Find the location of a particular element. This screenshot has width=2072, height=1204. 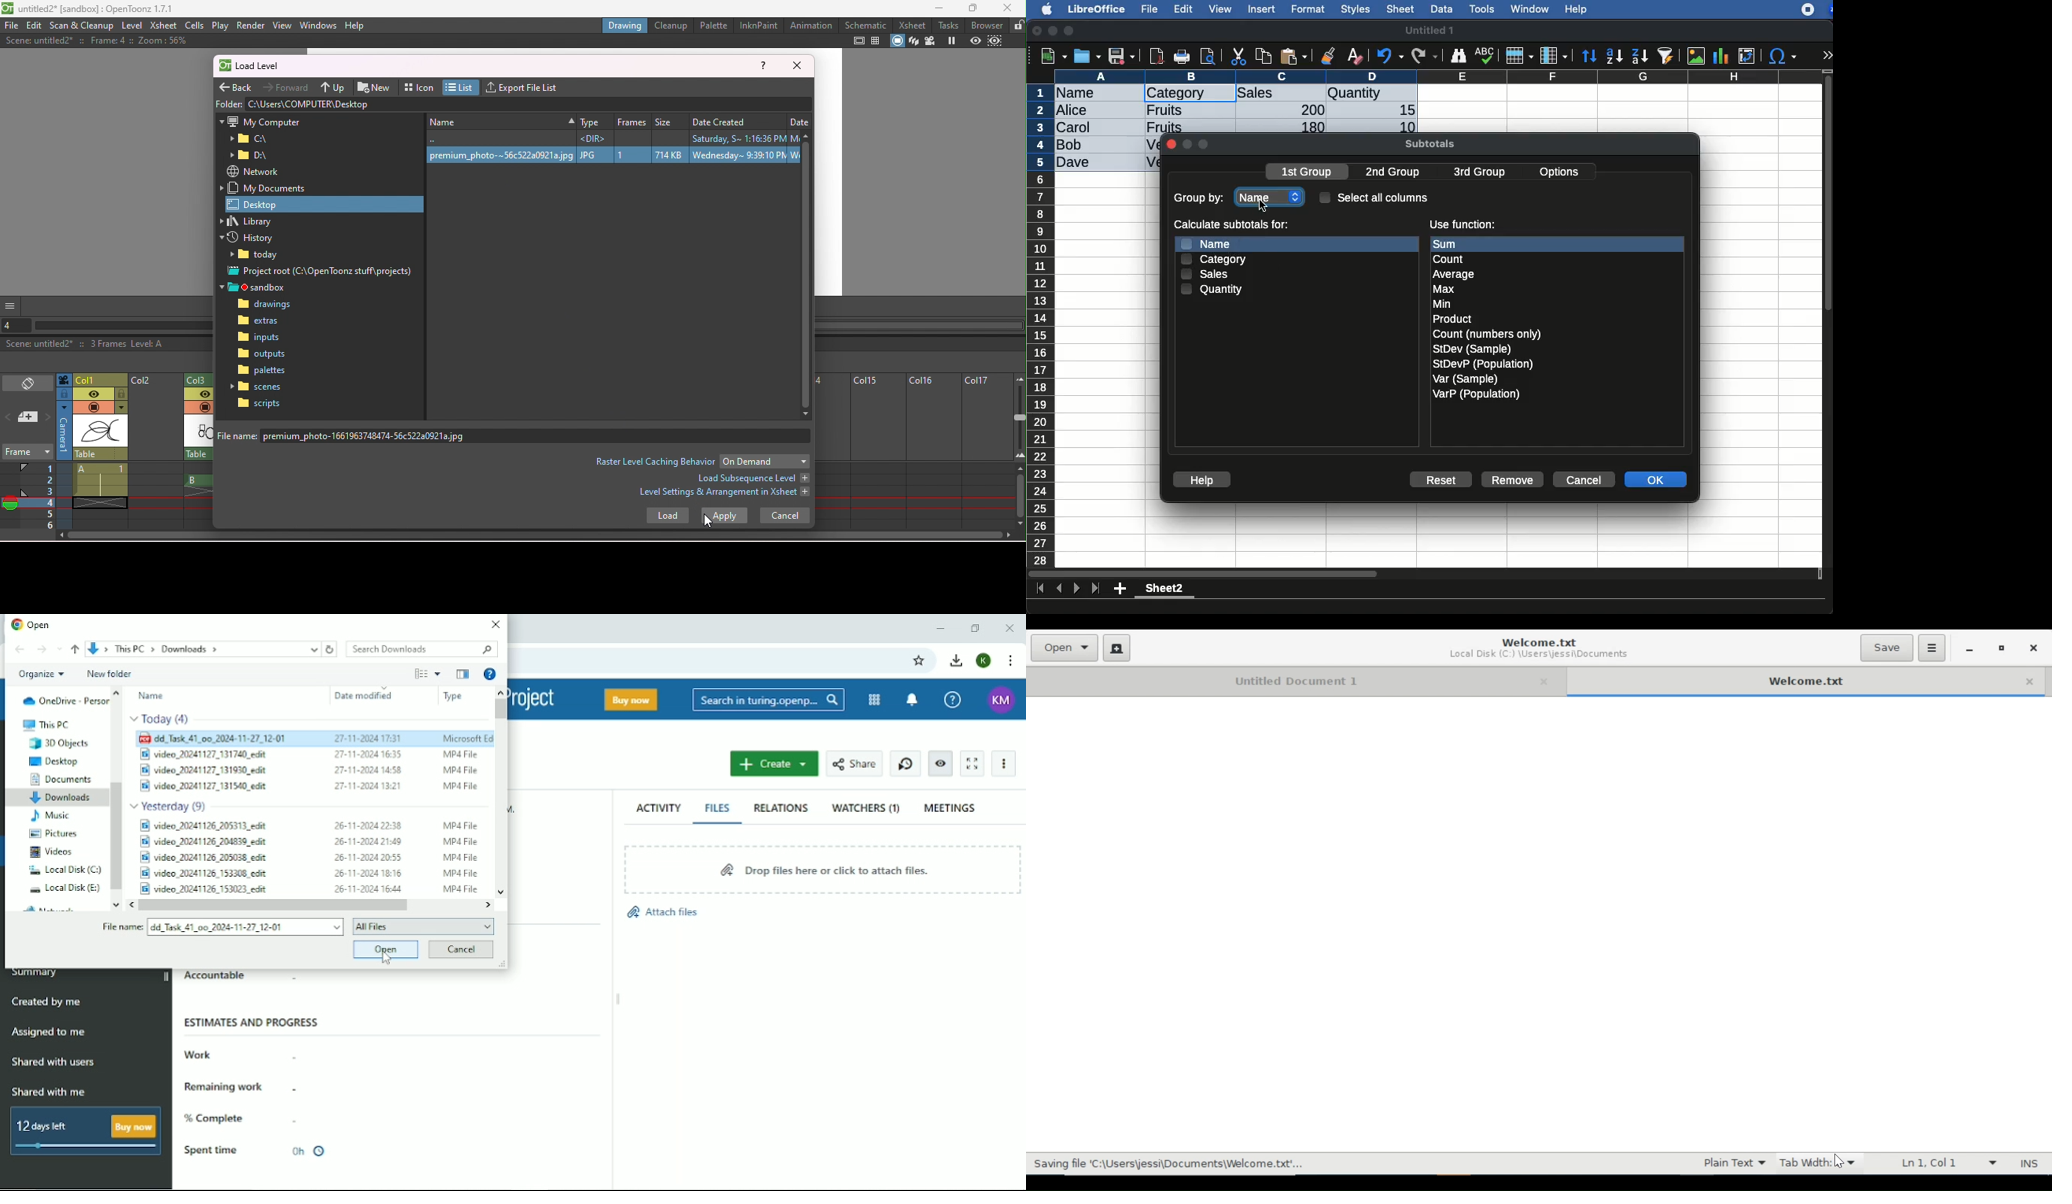

Local Disk (C:) is located at coordinates (64, 870).